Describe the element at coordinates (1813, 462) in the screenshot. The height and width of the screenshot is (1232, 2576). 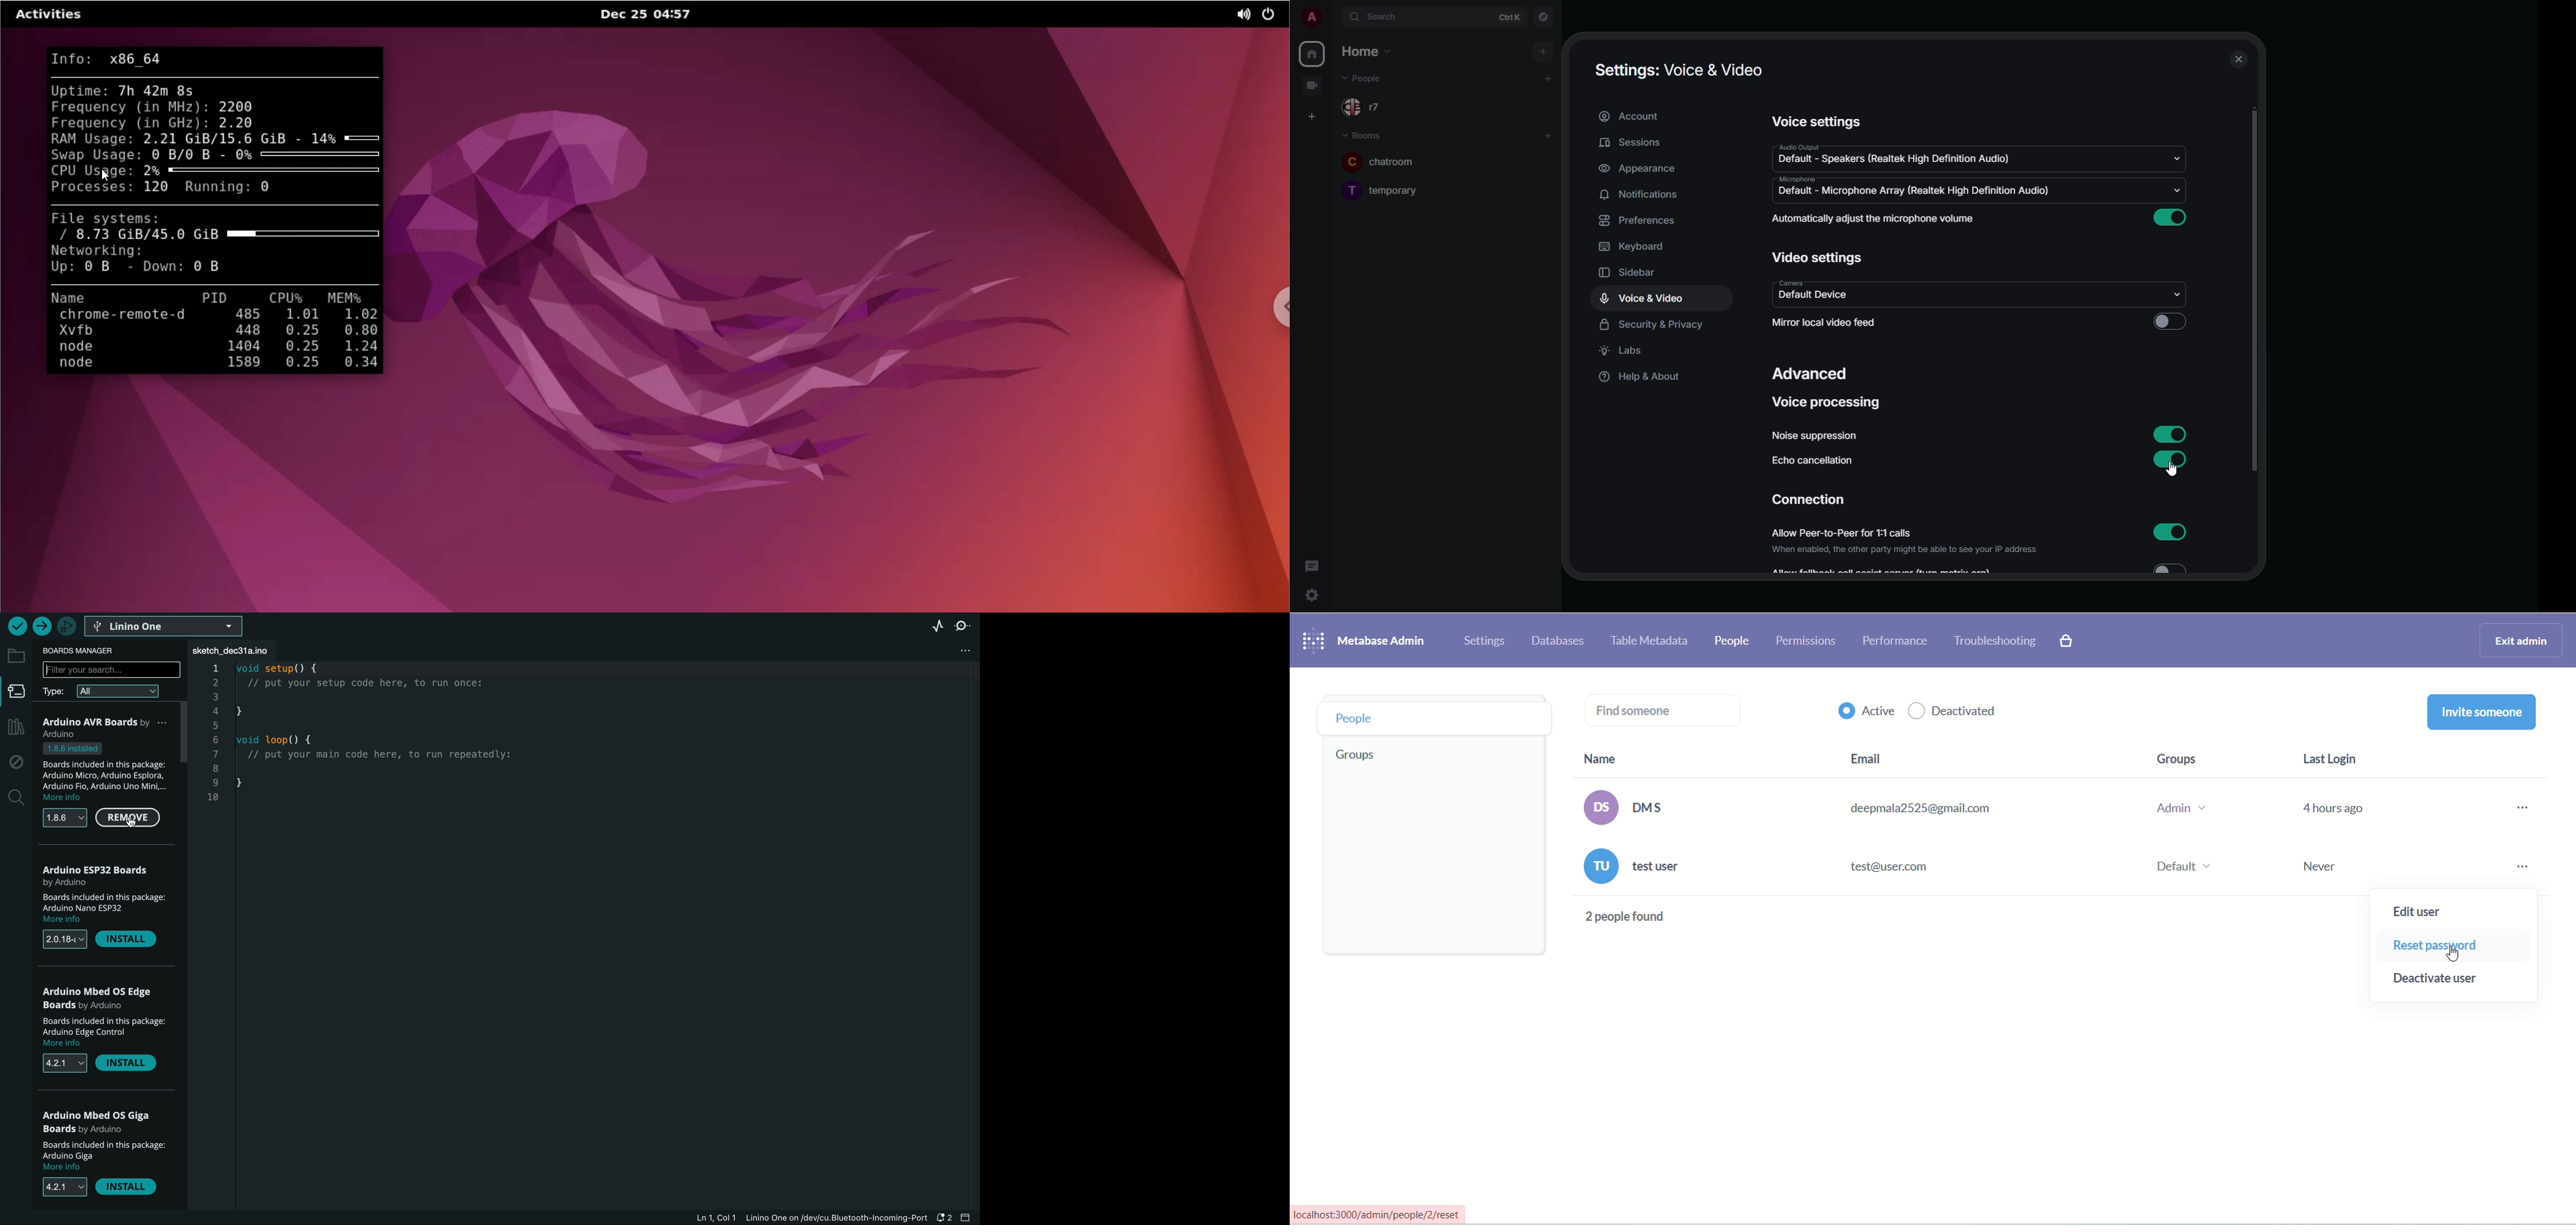
I see `echo cancellation` at that location.